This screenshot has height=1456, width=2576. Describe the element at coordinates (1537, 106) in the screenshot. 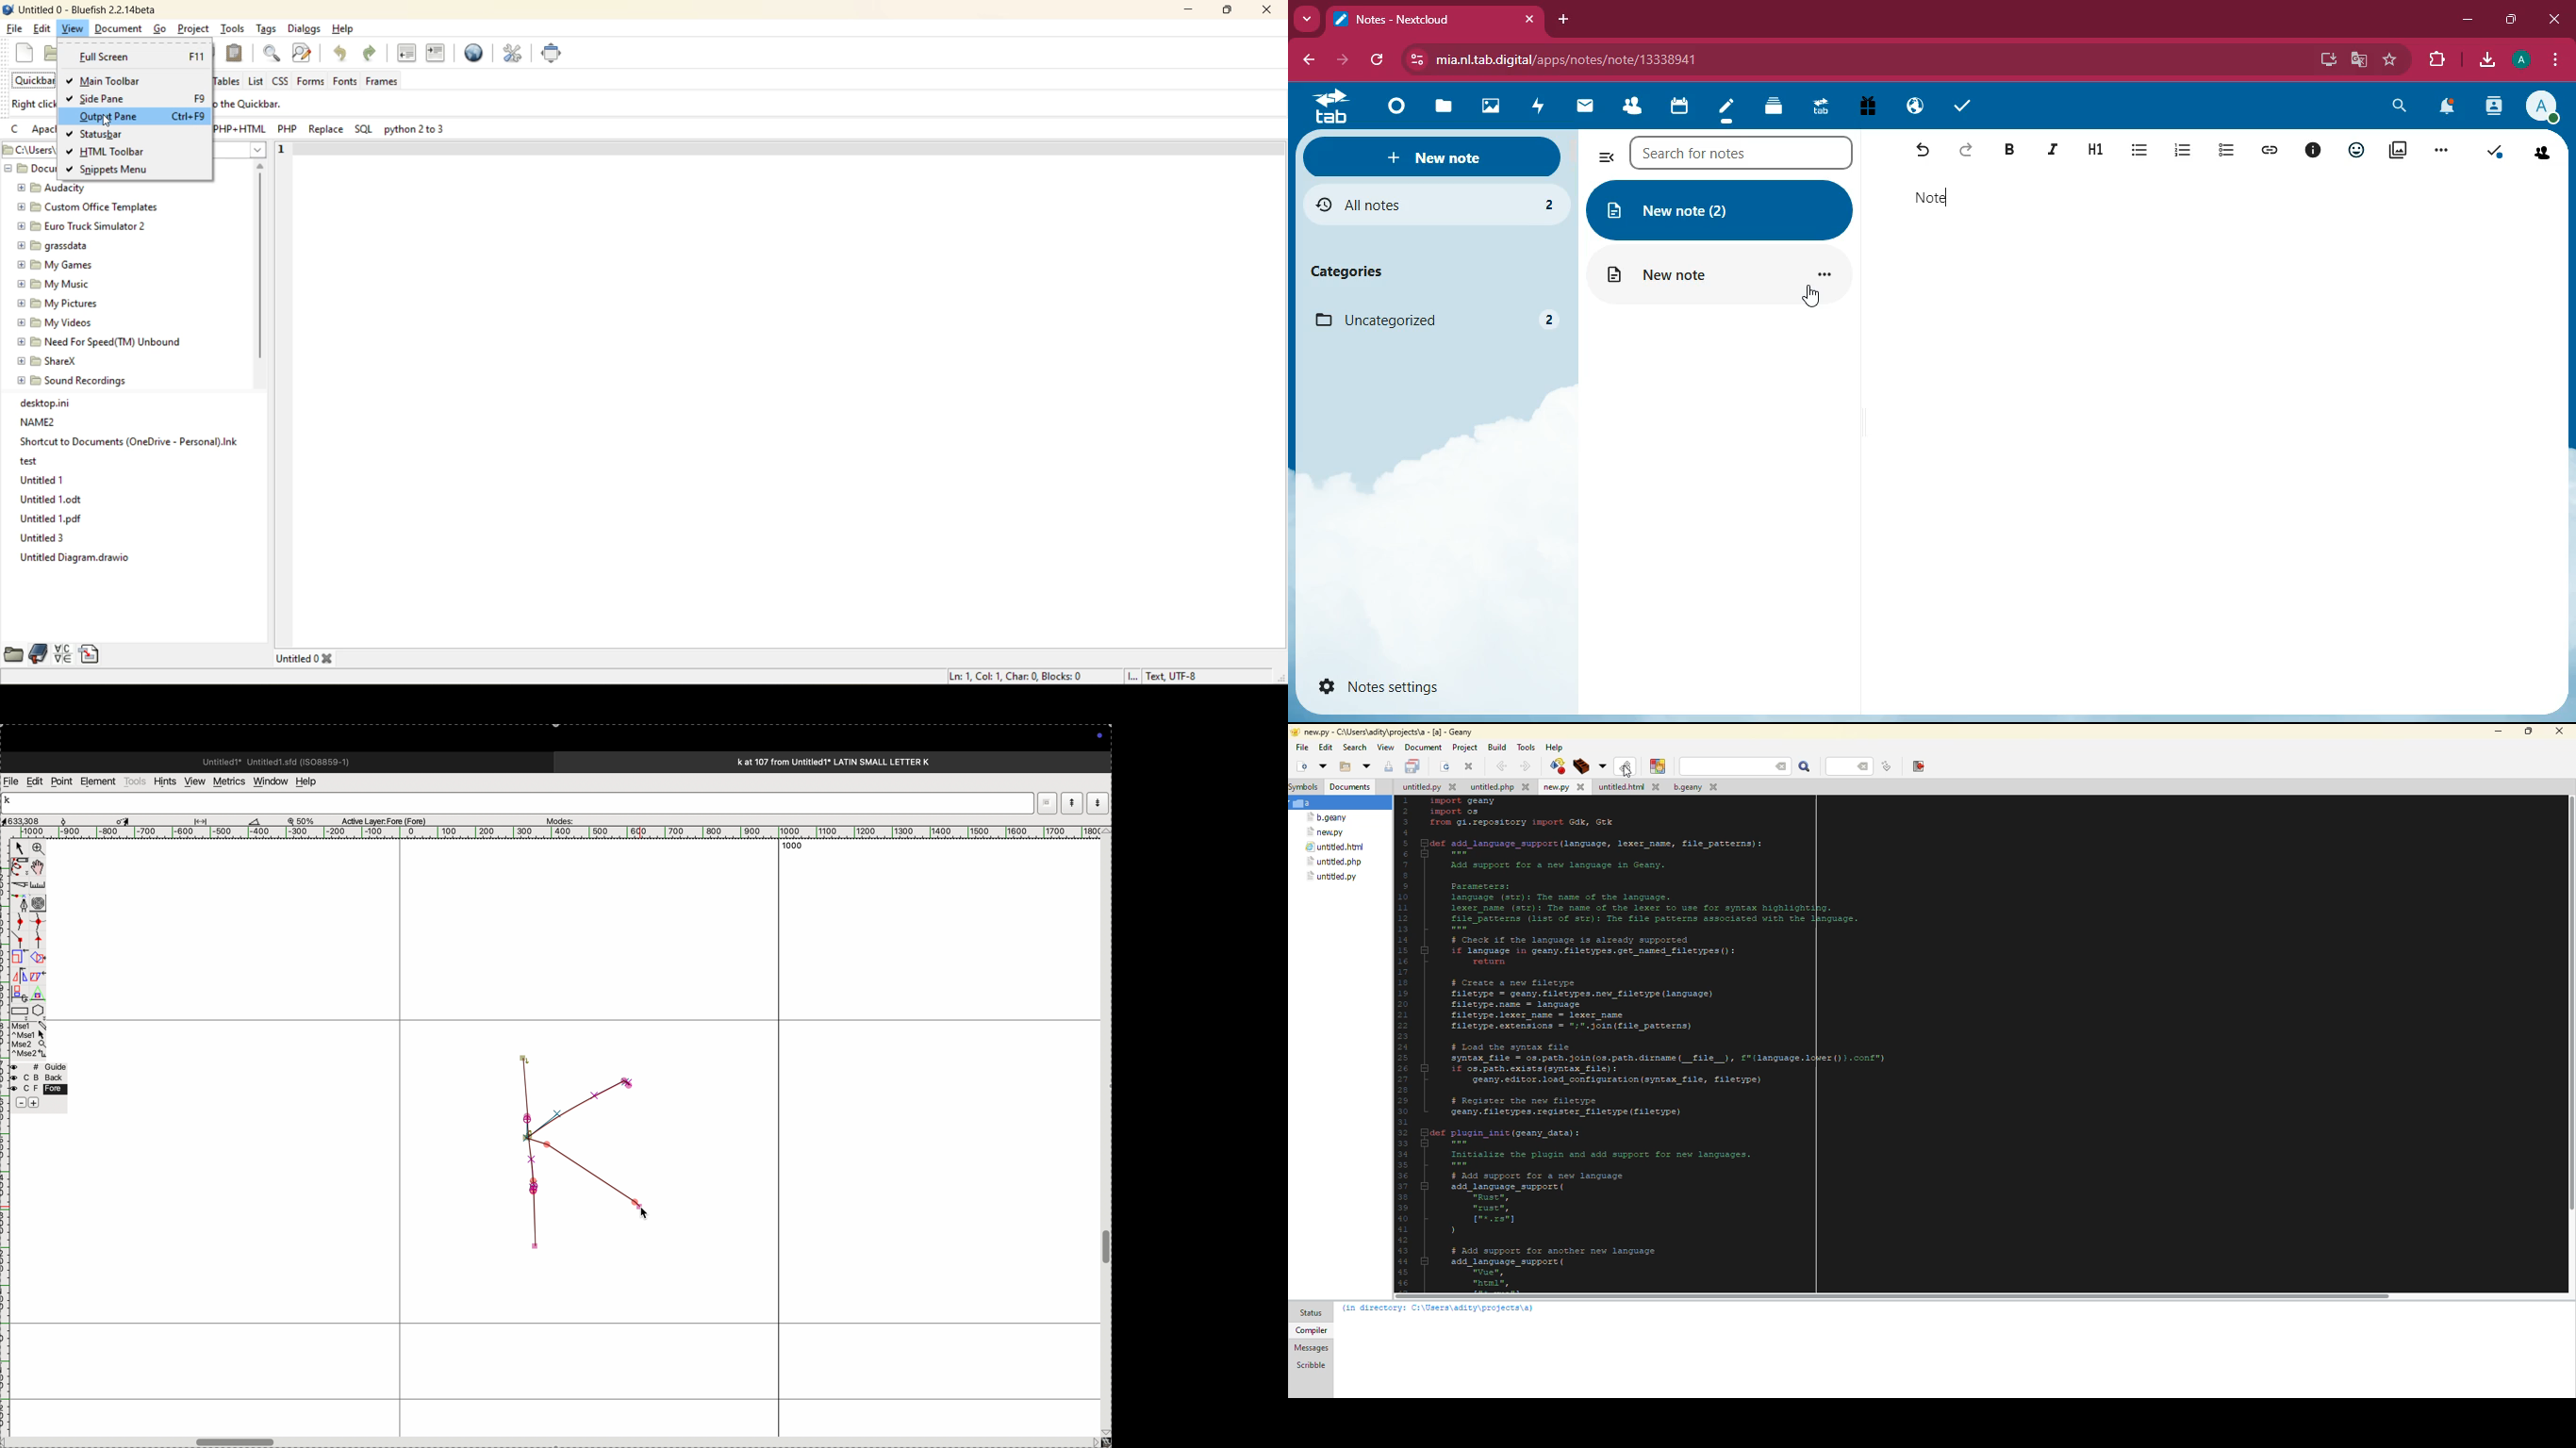

I see `fast` at that location.